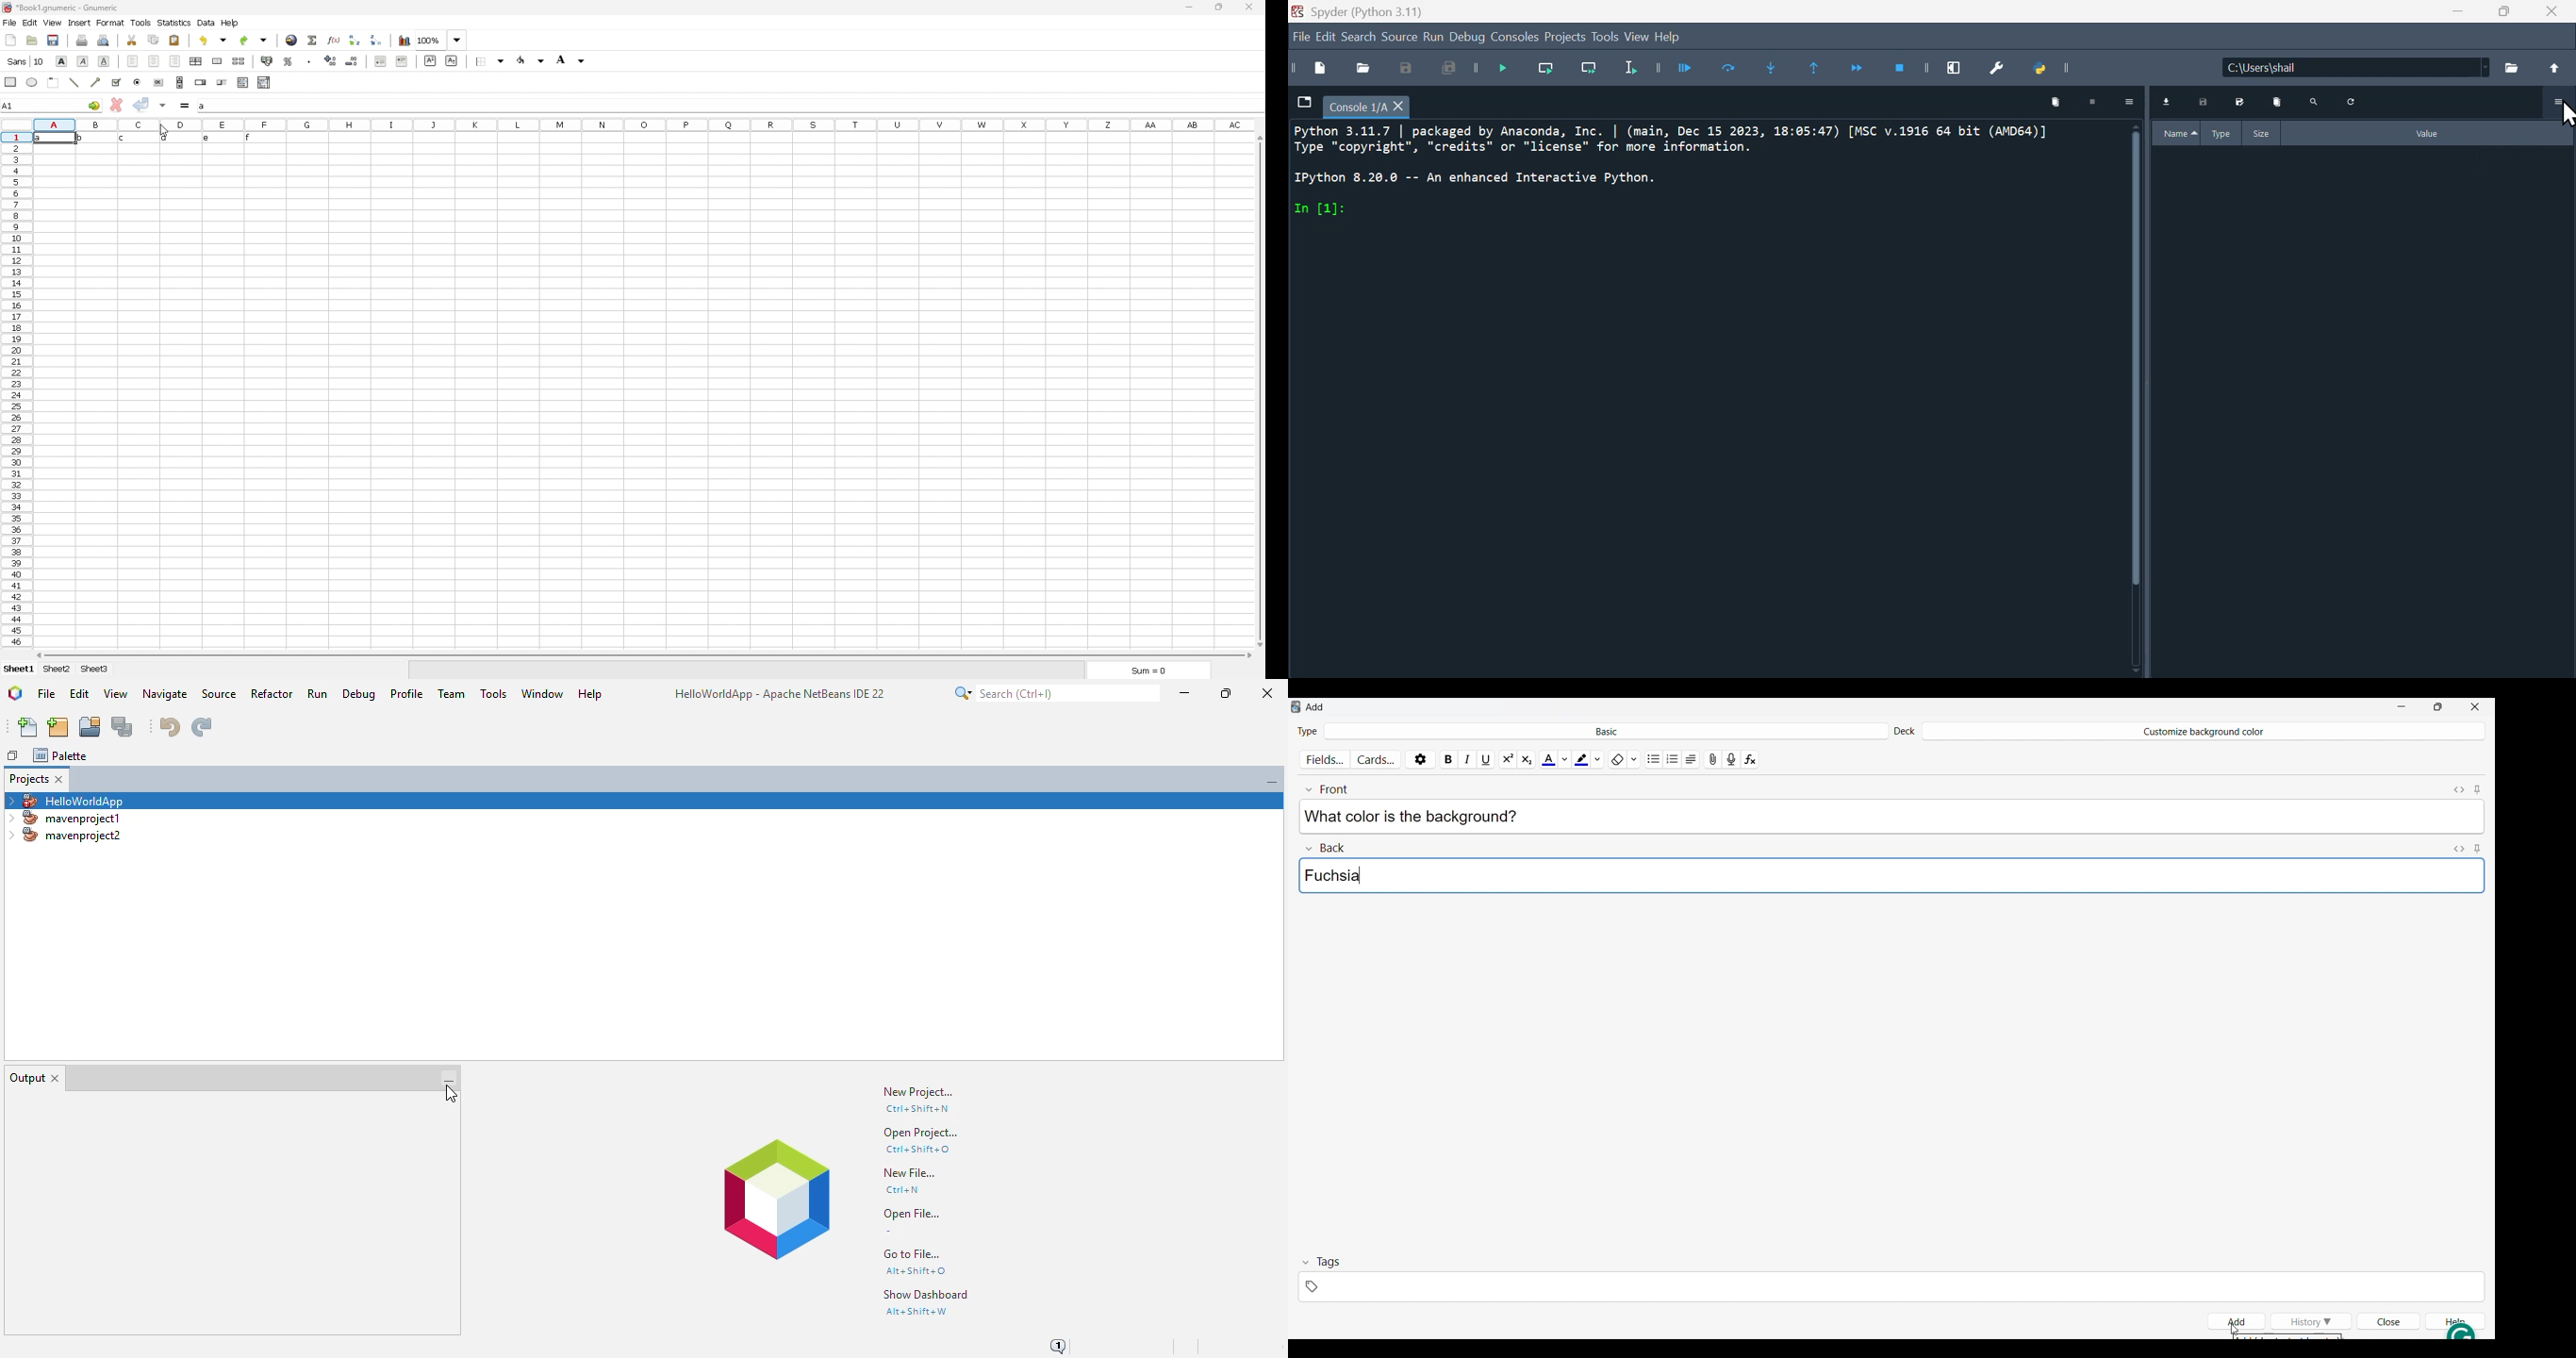 This screenshot has width=2576, height=1372. I want to click on more options, so click(2129, 106).